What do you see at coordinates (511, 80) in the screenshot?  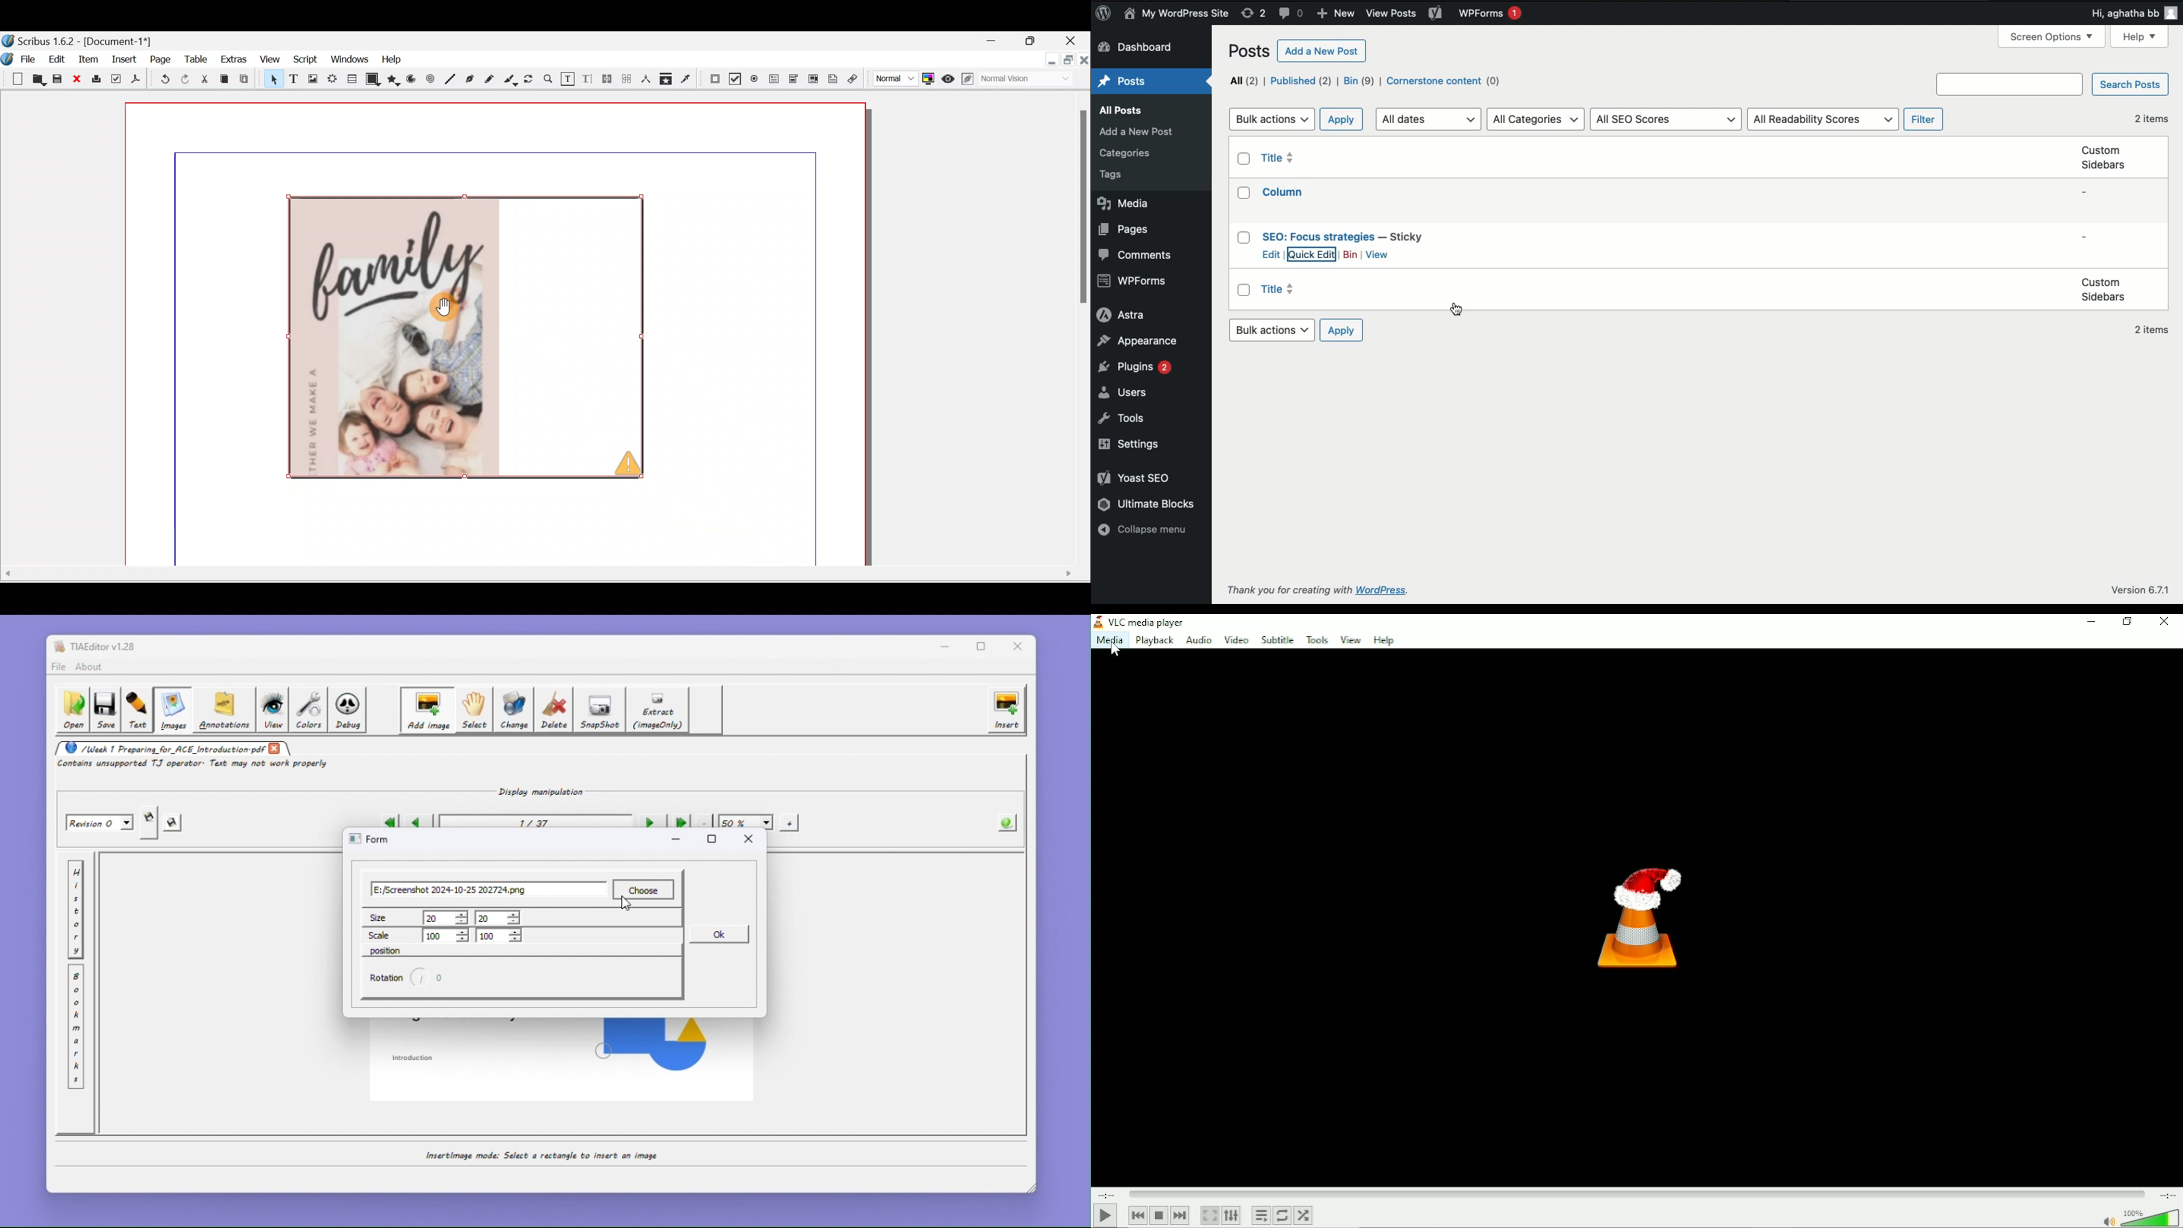 I see `Calligraphic line` at bounding box center [511, 80].